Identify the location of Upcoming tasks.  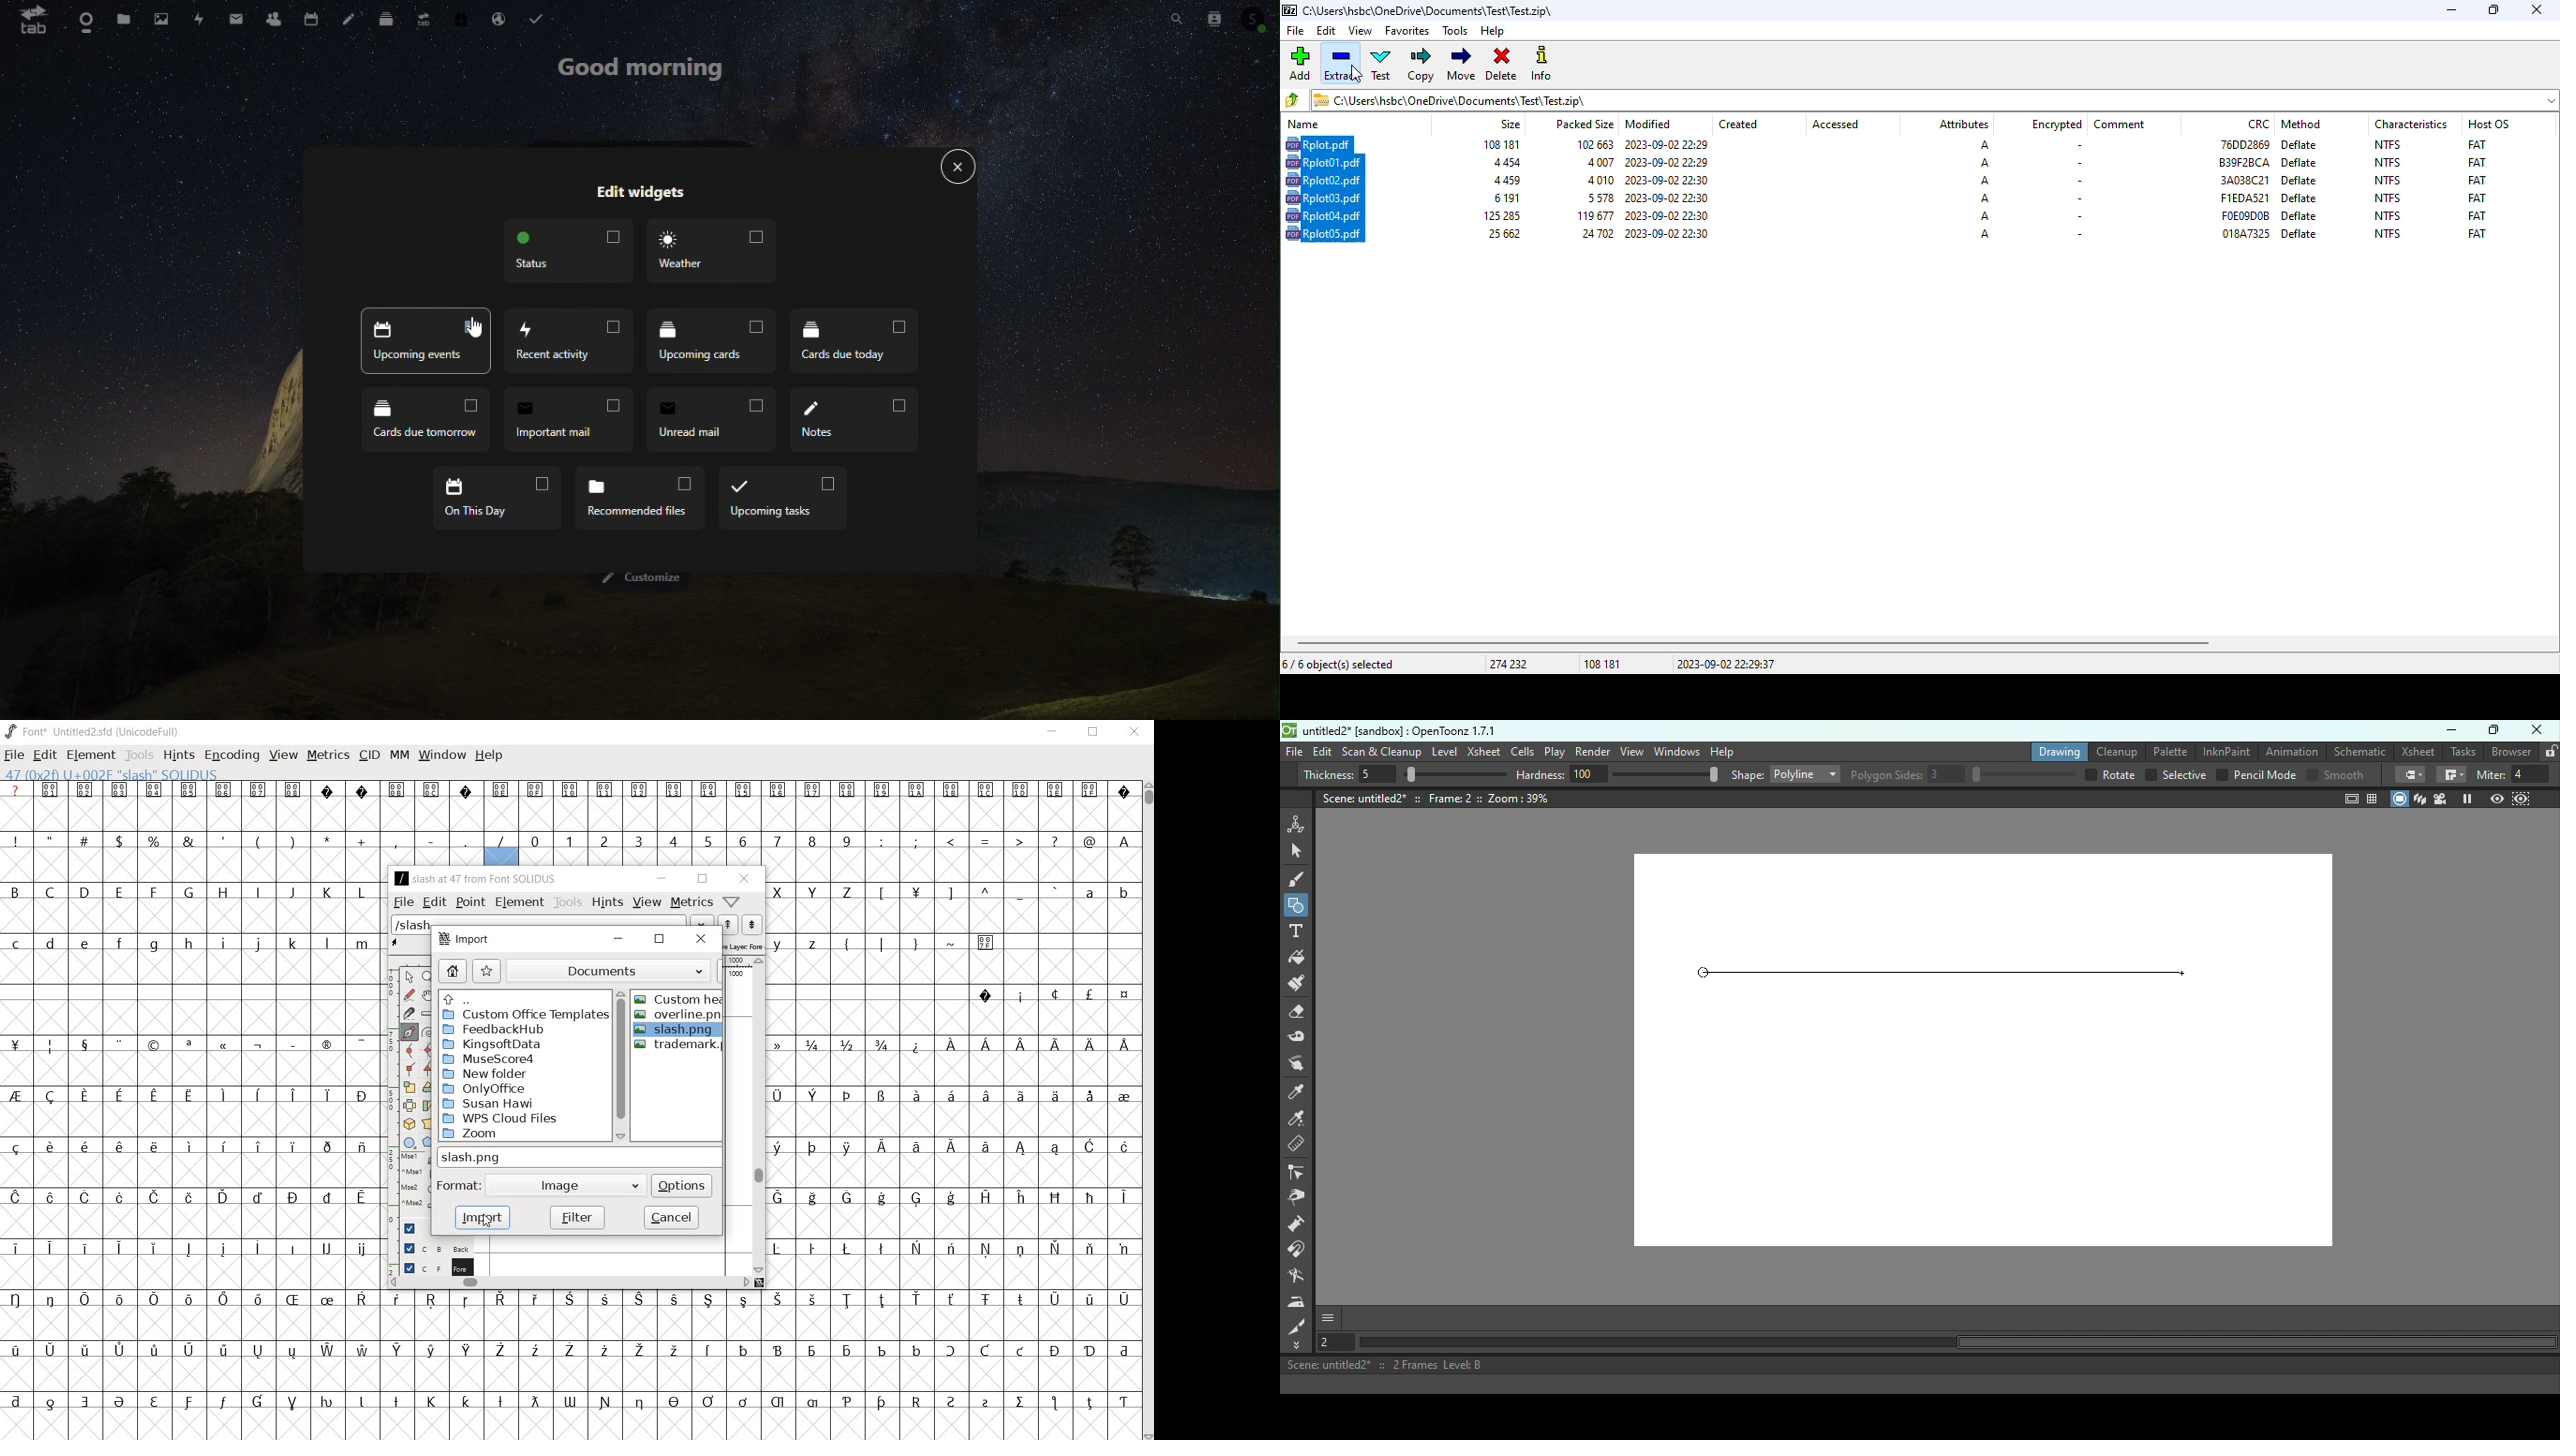
(783, 498).